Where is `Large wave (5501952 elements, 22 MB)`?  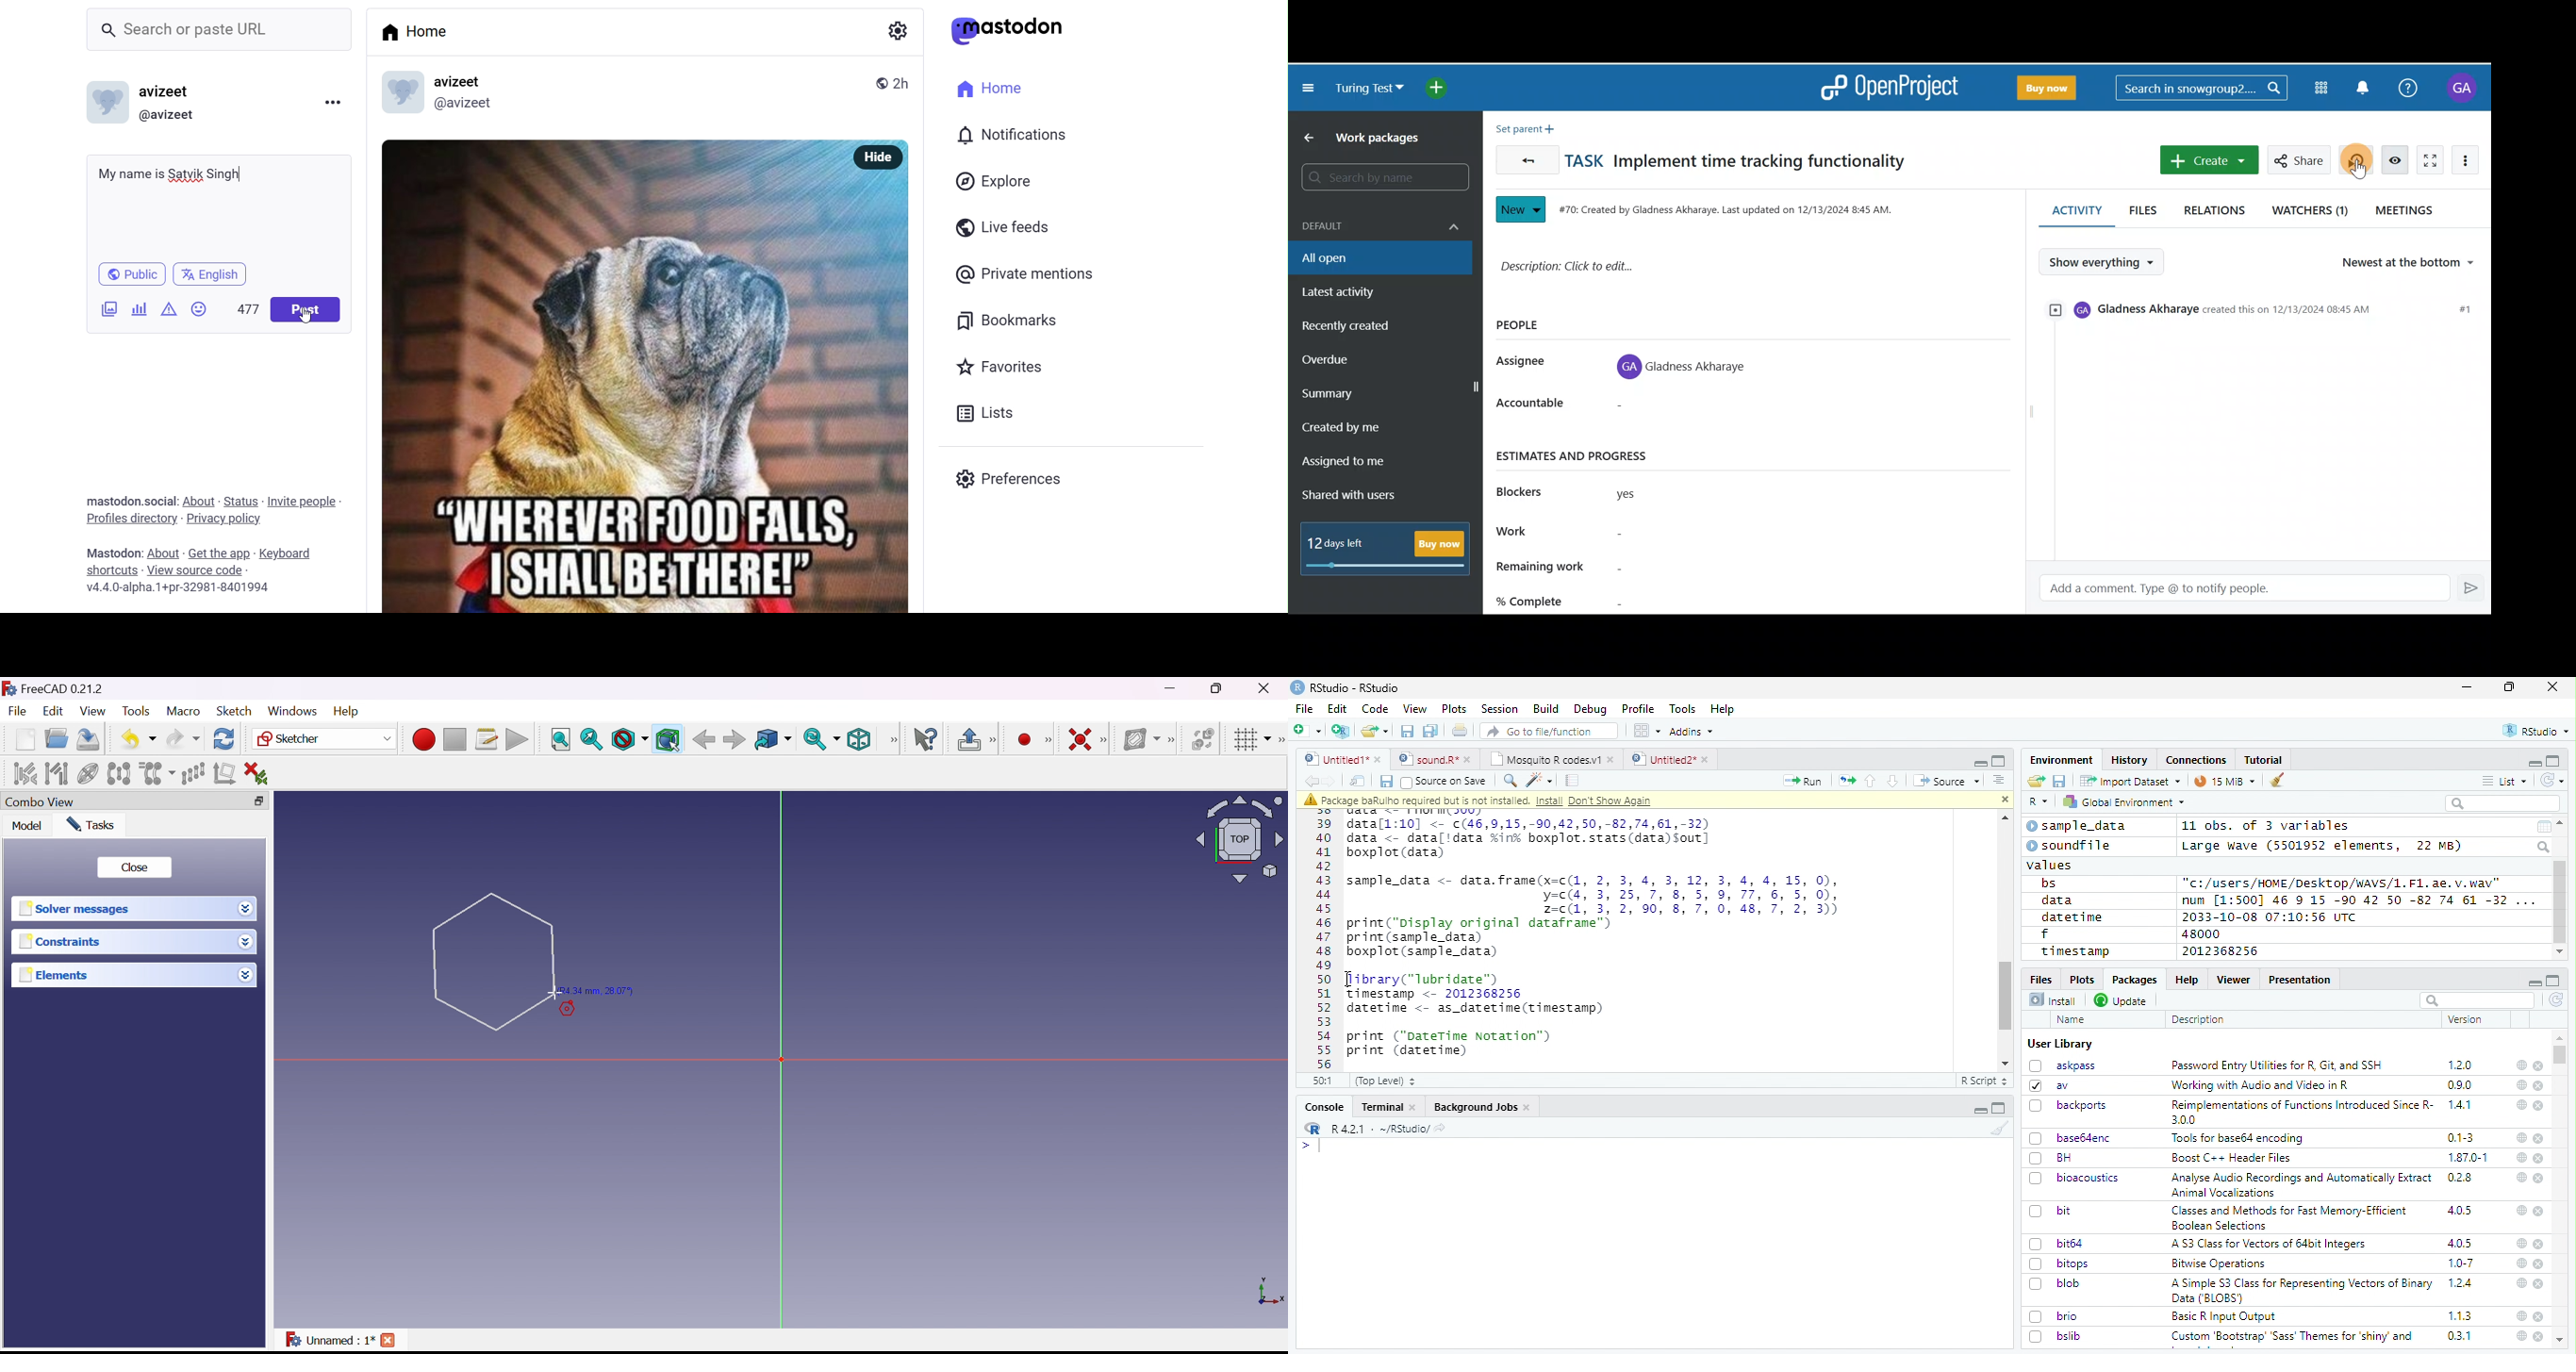
Large wave (5501952 elements, 22 MB) is located at coordinates (2324, 846).